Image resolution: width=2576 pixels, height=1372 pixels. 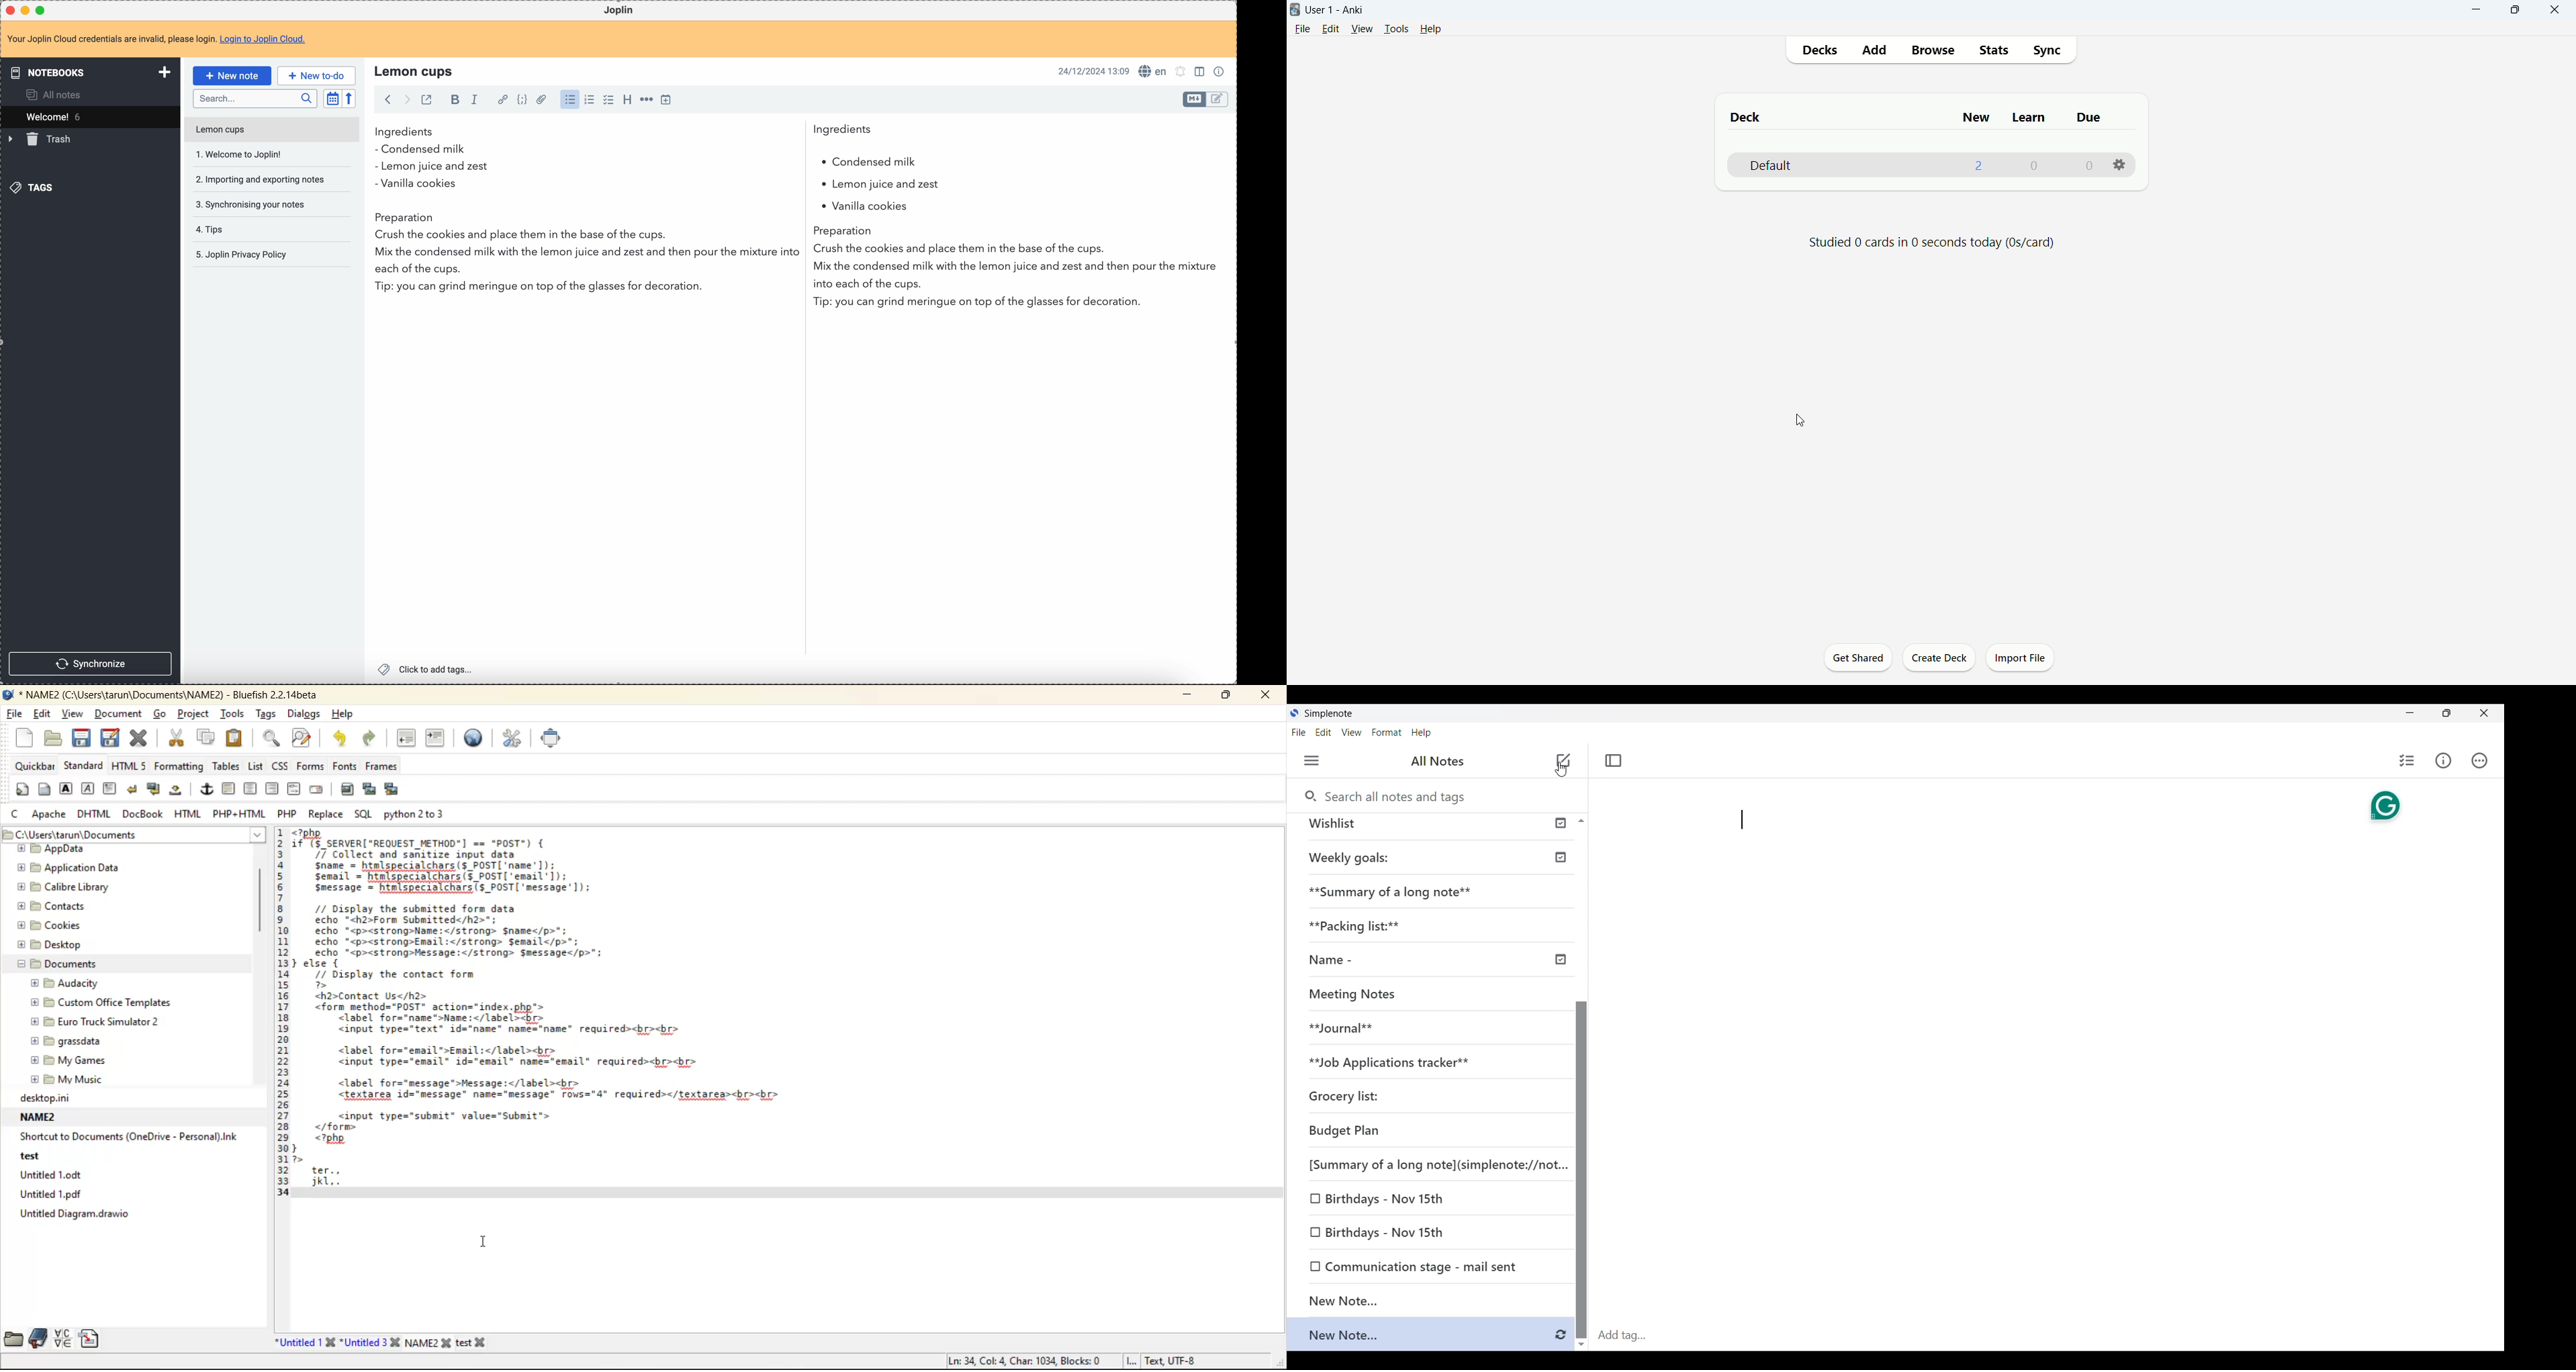 What do you see at coordinates (12, 11) in the screenshot?
I see `close` at bounding box center [12, 11].